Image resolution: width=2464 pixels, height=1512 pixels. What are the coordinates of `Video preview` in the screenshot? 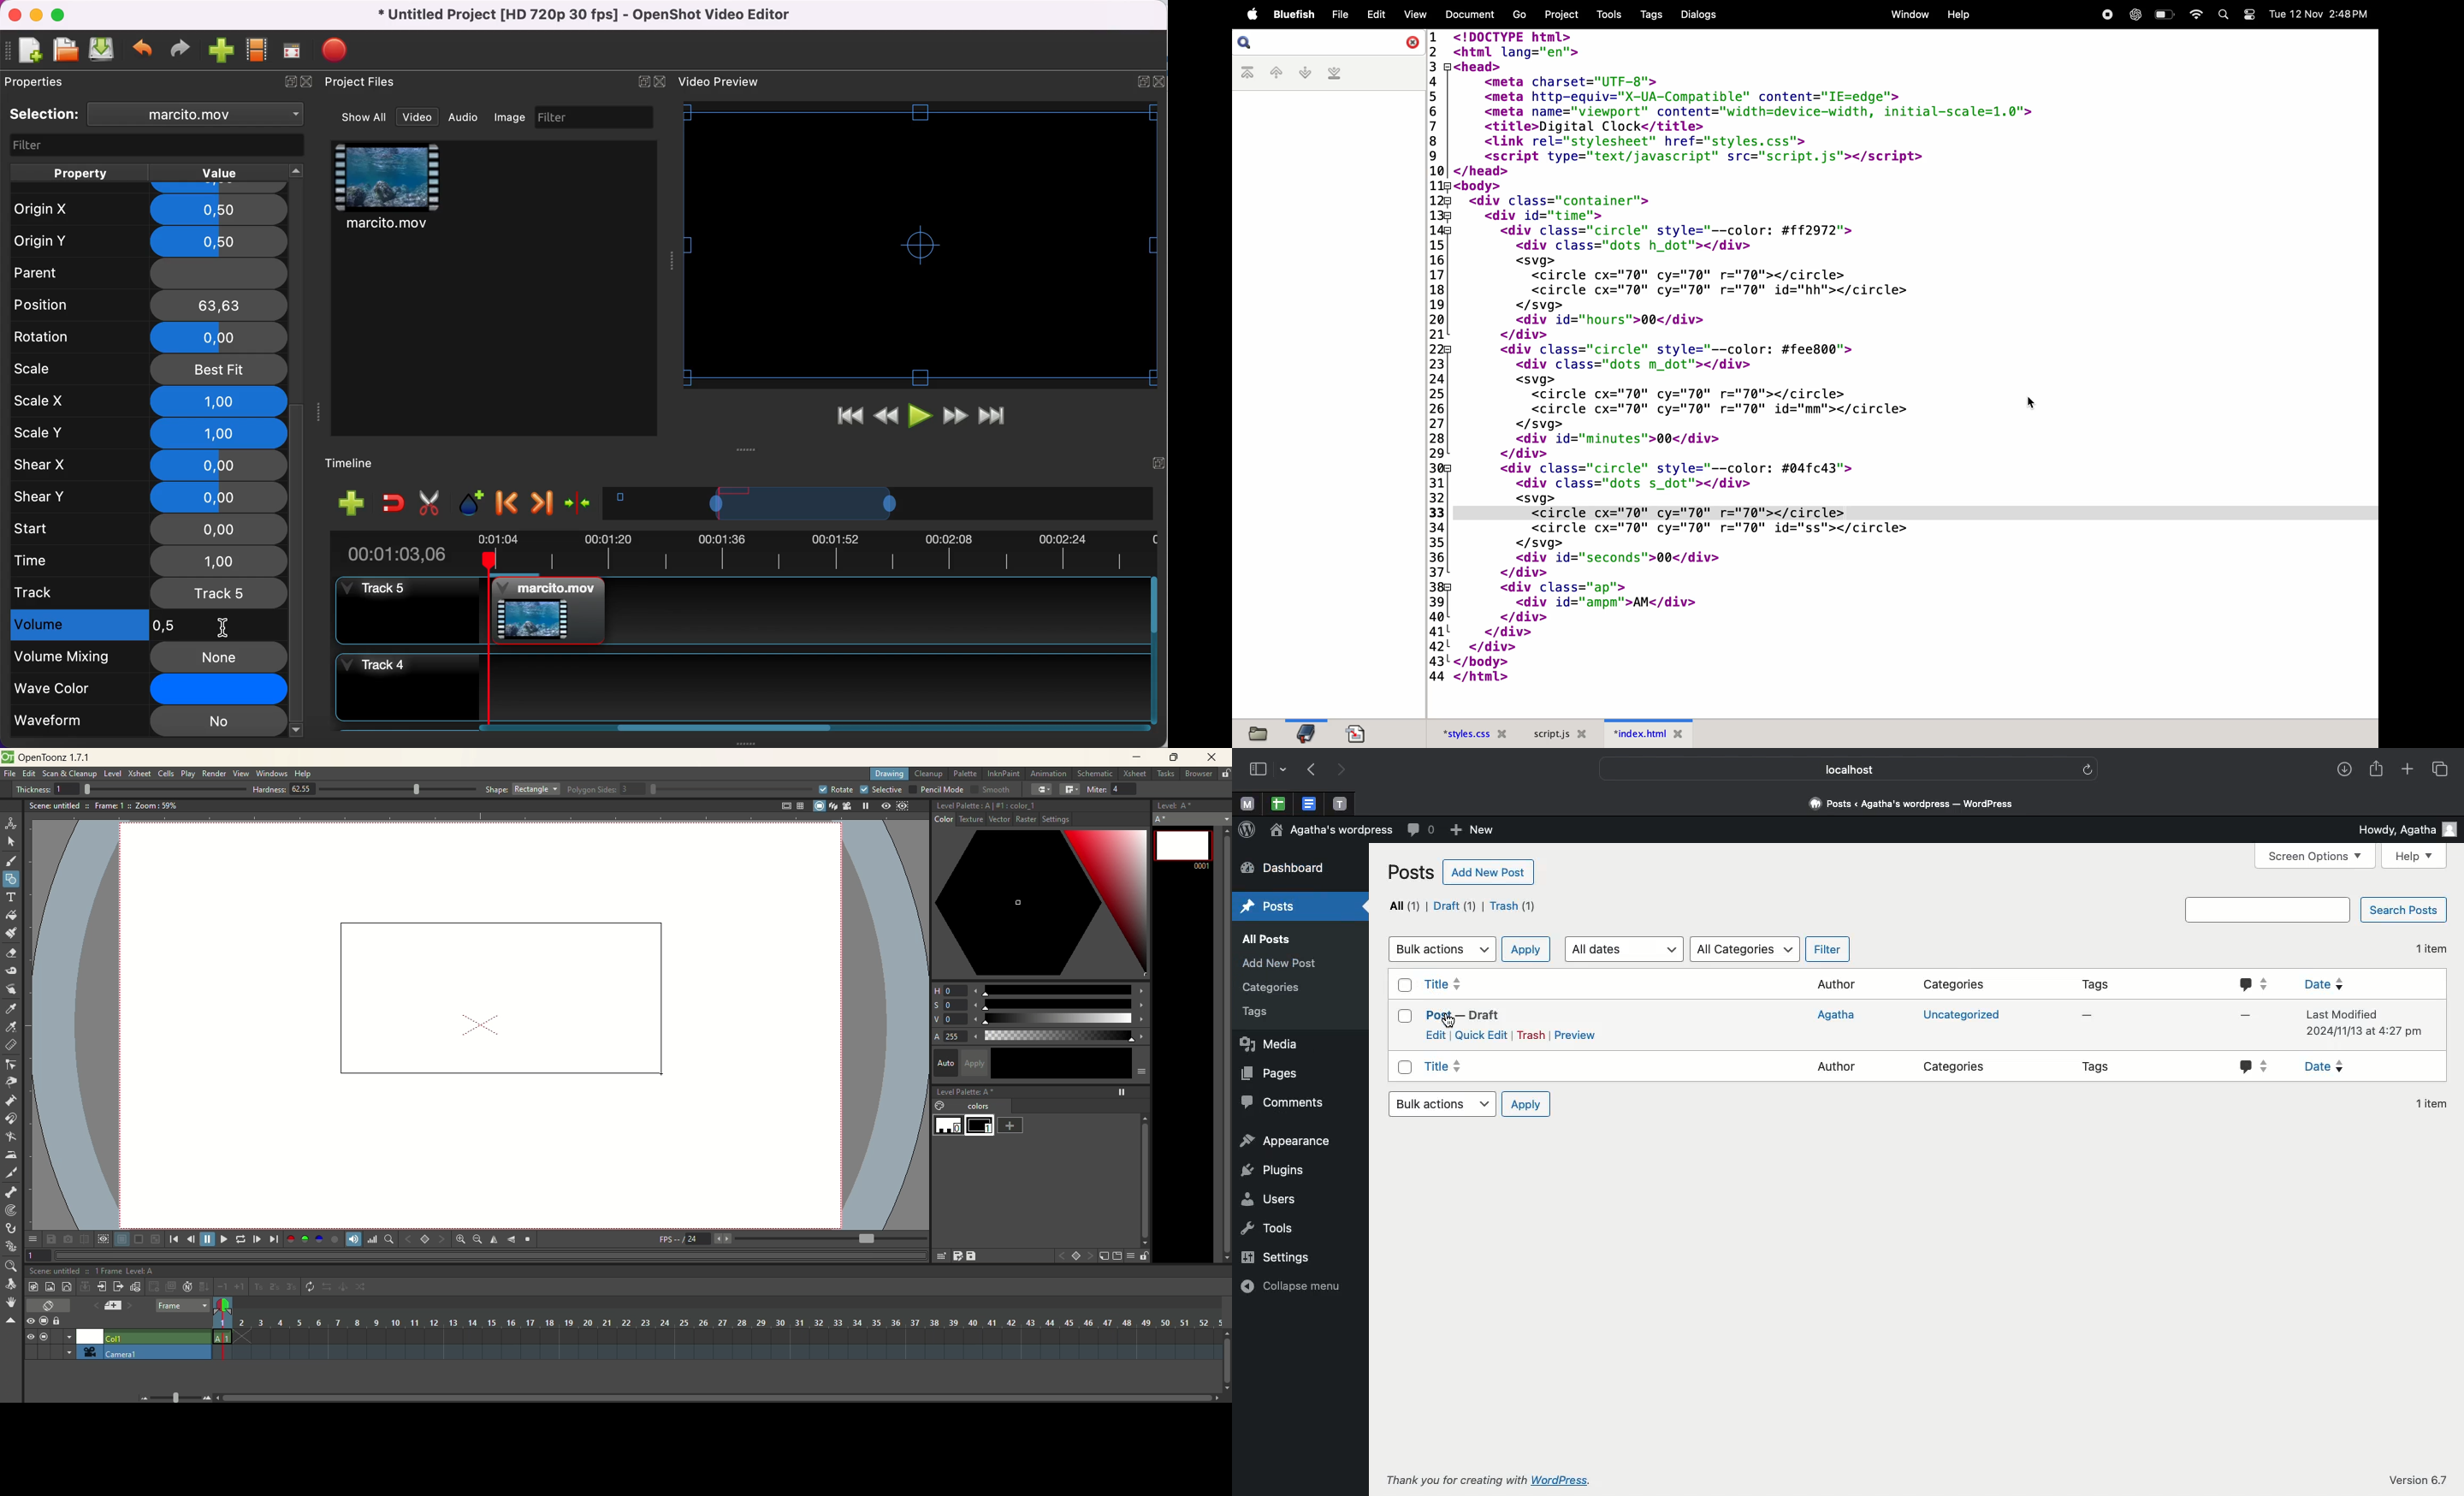 It's located at (921, 245).